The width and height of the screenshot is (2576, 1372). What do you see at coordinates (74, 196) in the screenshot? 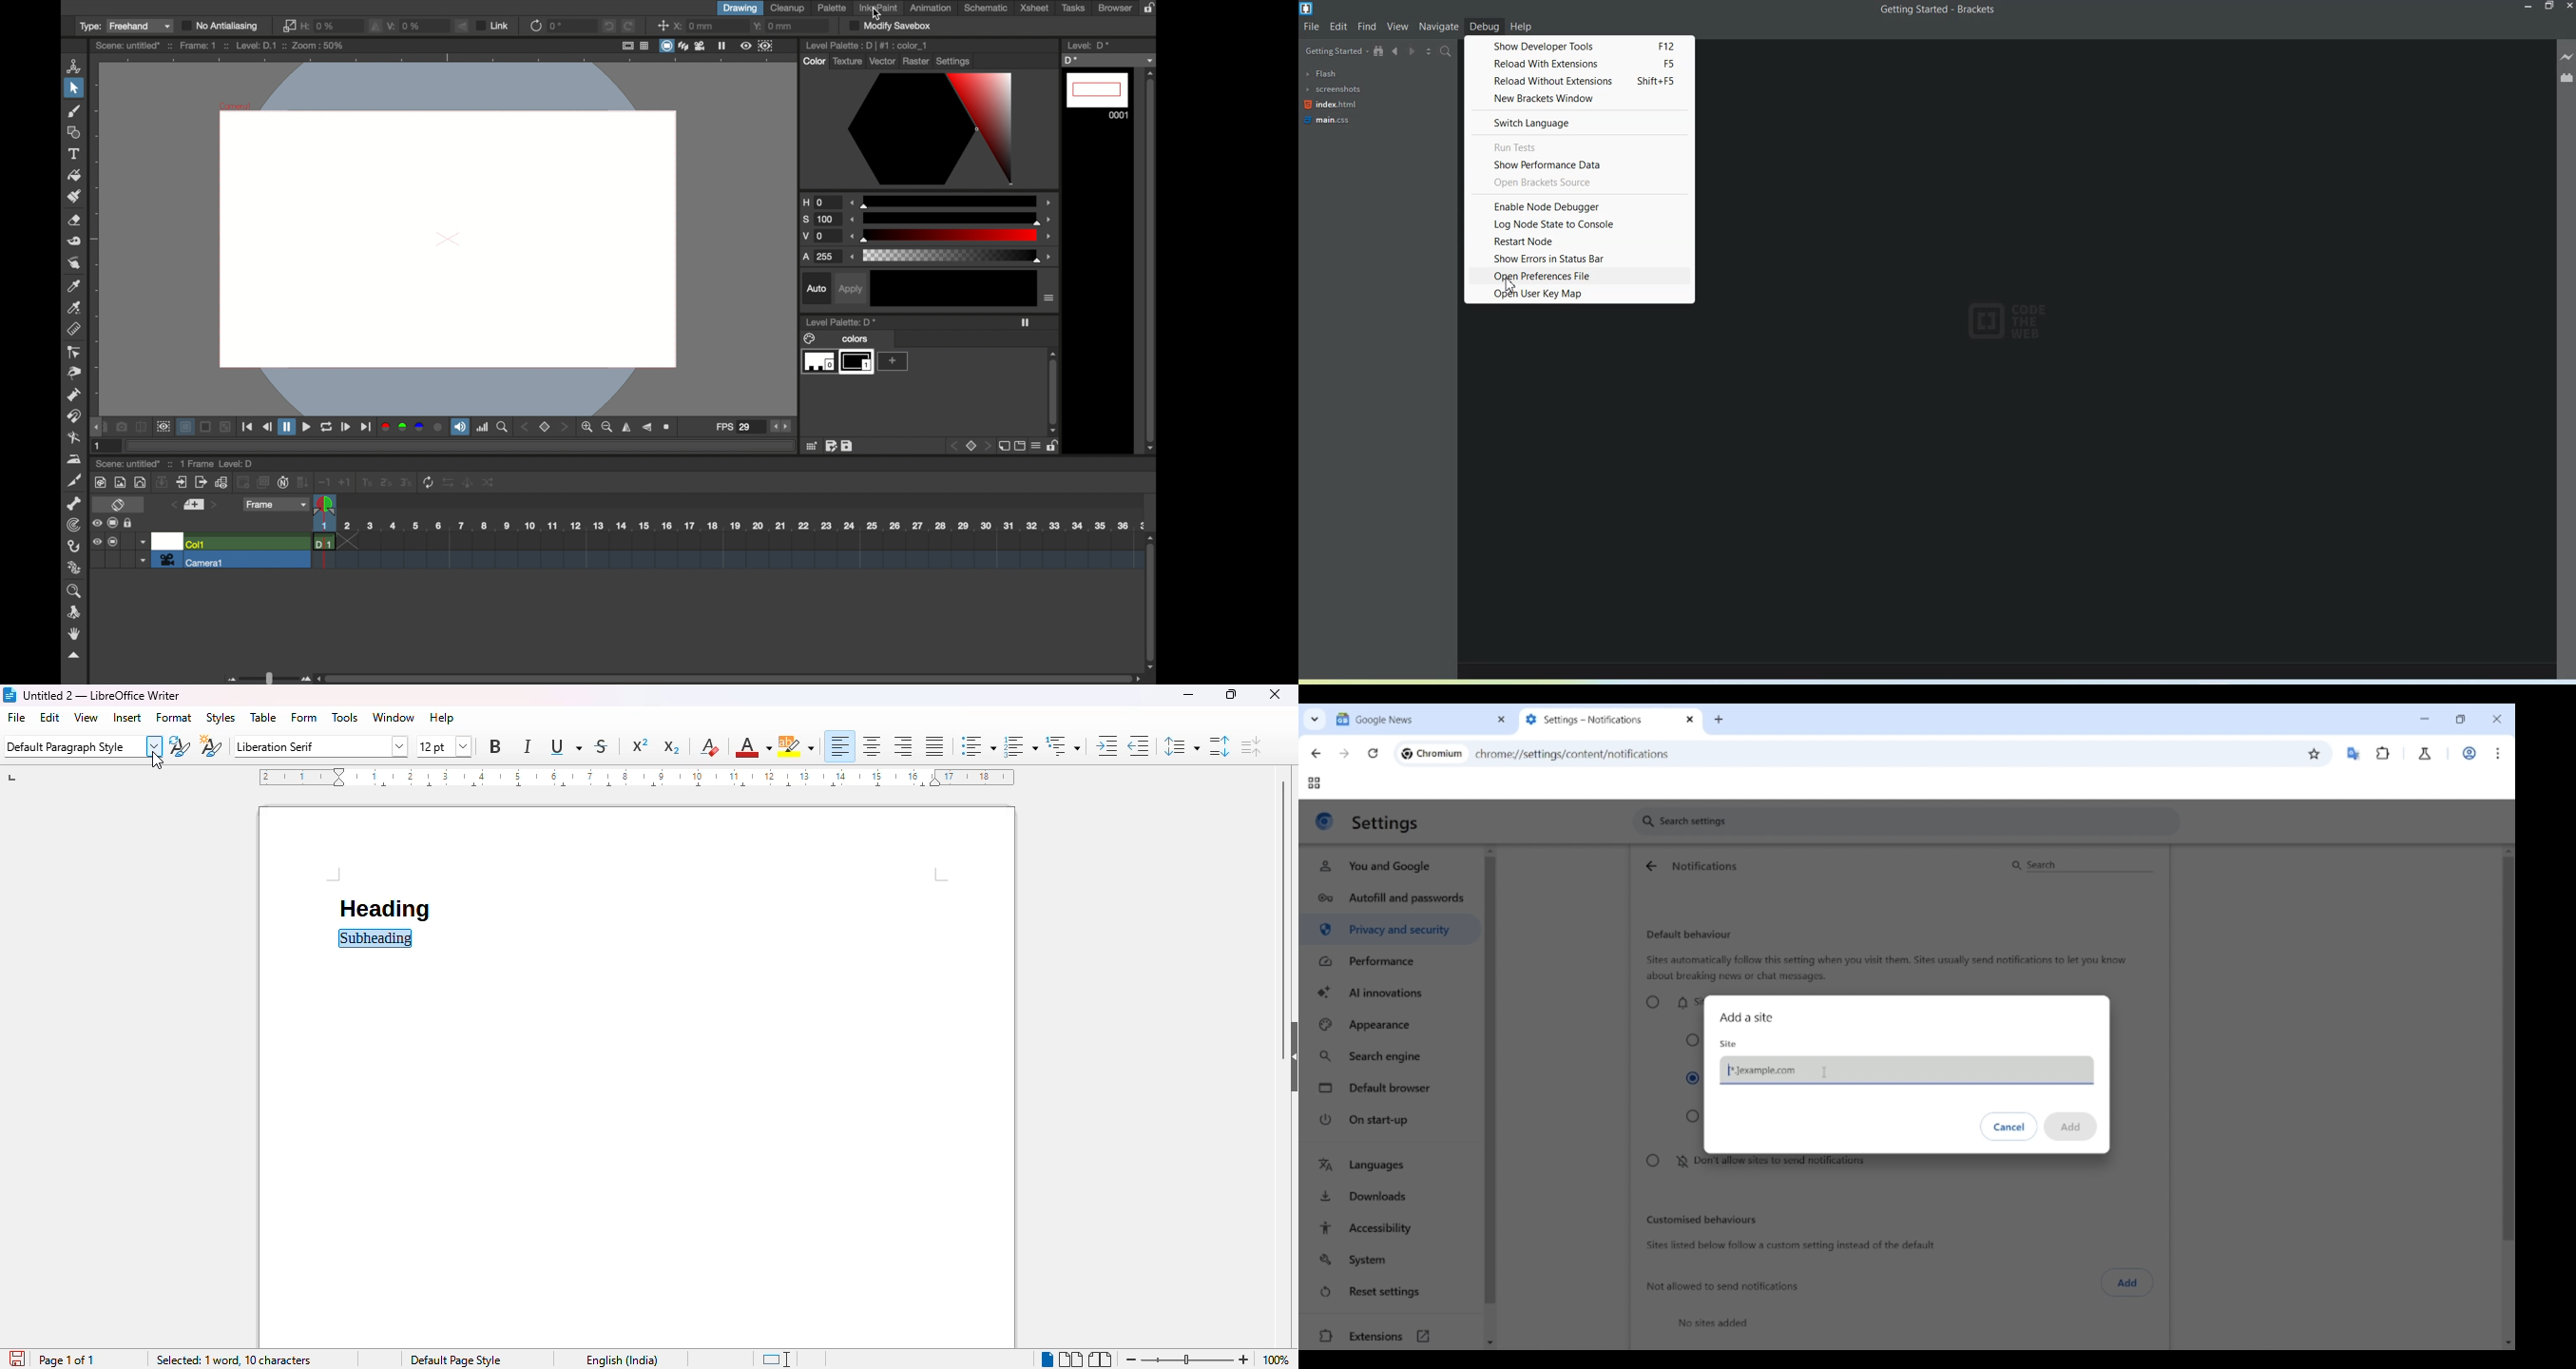
I see `paint brush tool` at bounding box center [74, 196].